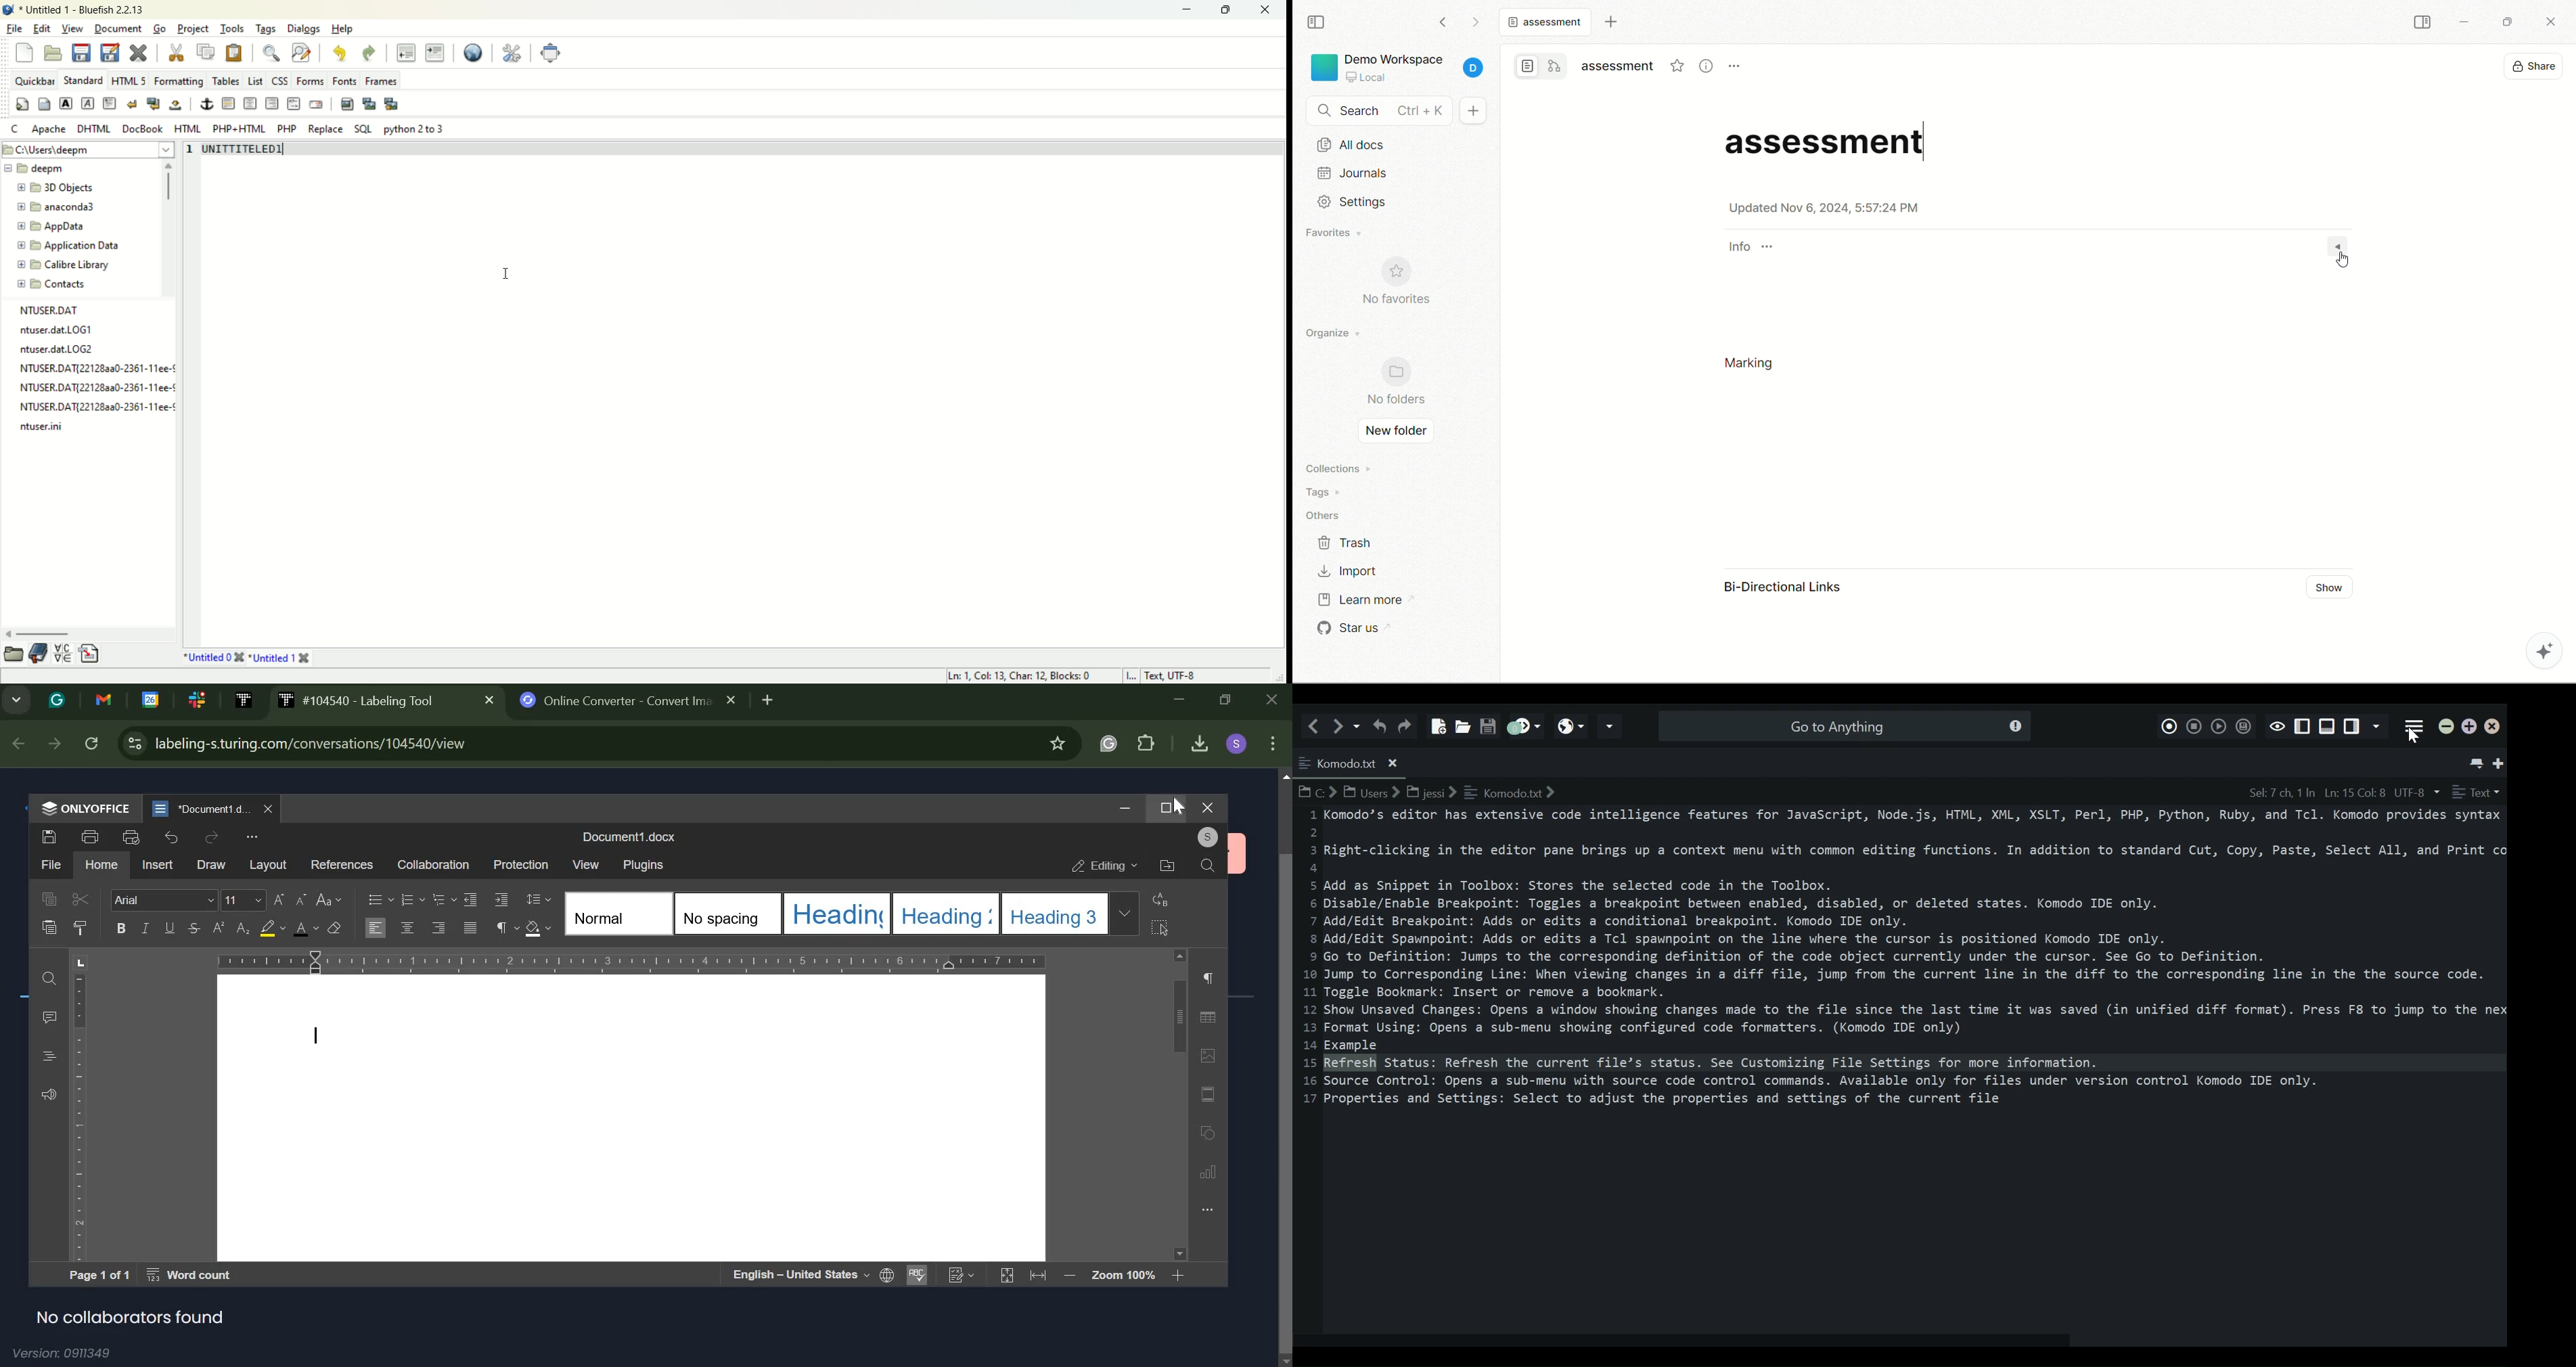  What do you see at coordinates (1181, 700) in the screenshot?
I see `minimize` at bounding box center [1181, 700].